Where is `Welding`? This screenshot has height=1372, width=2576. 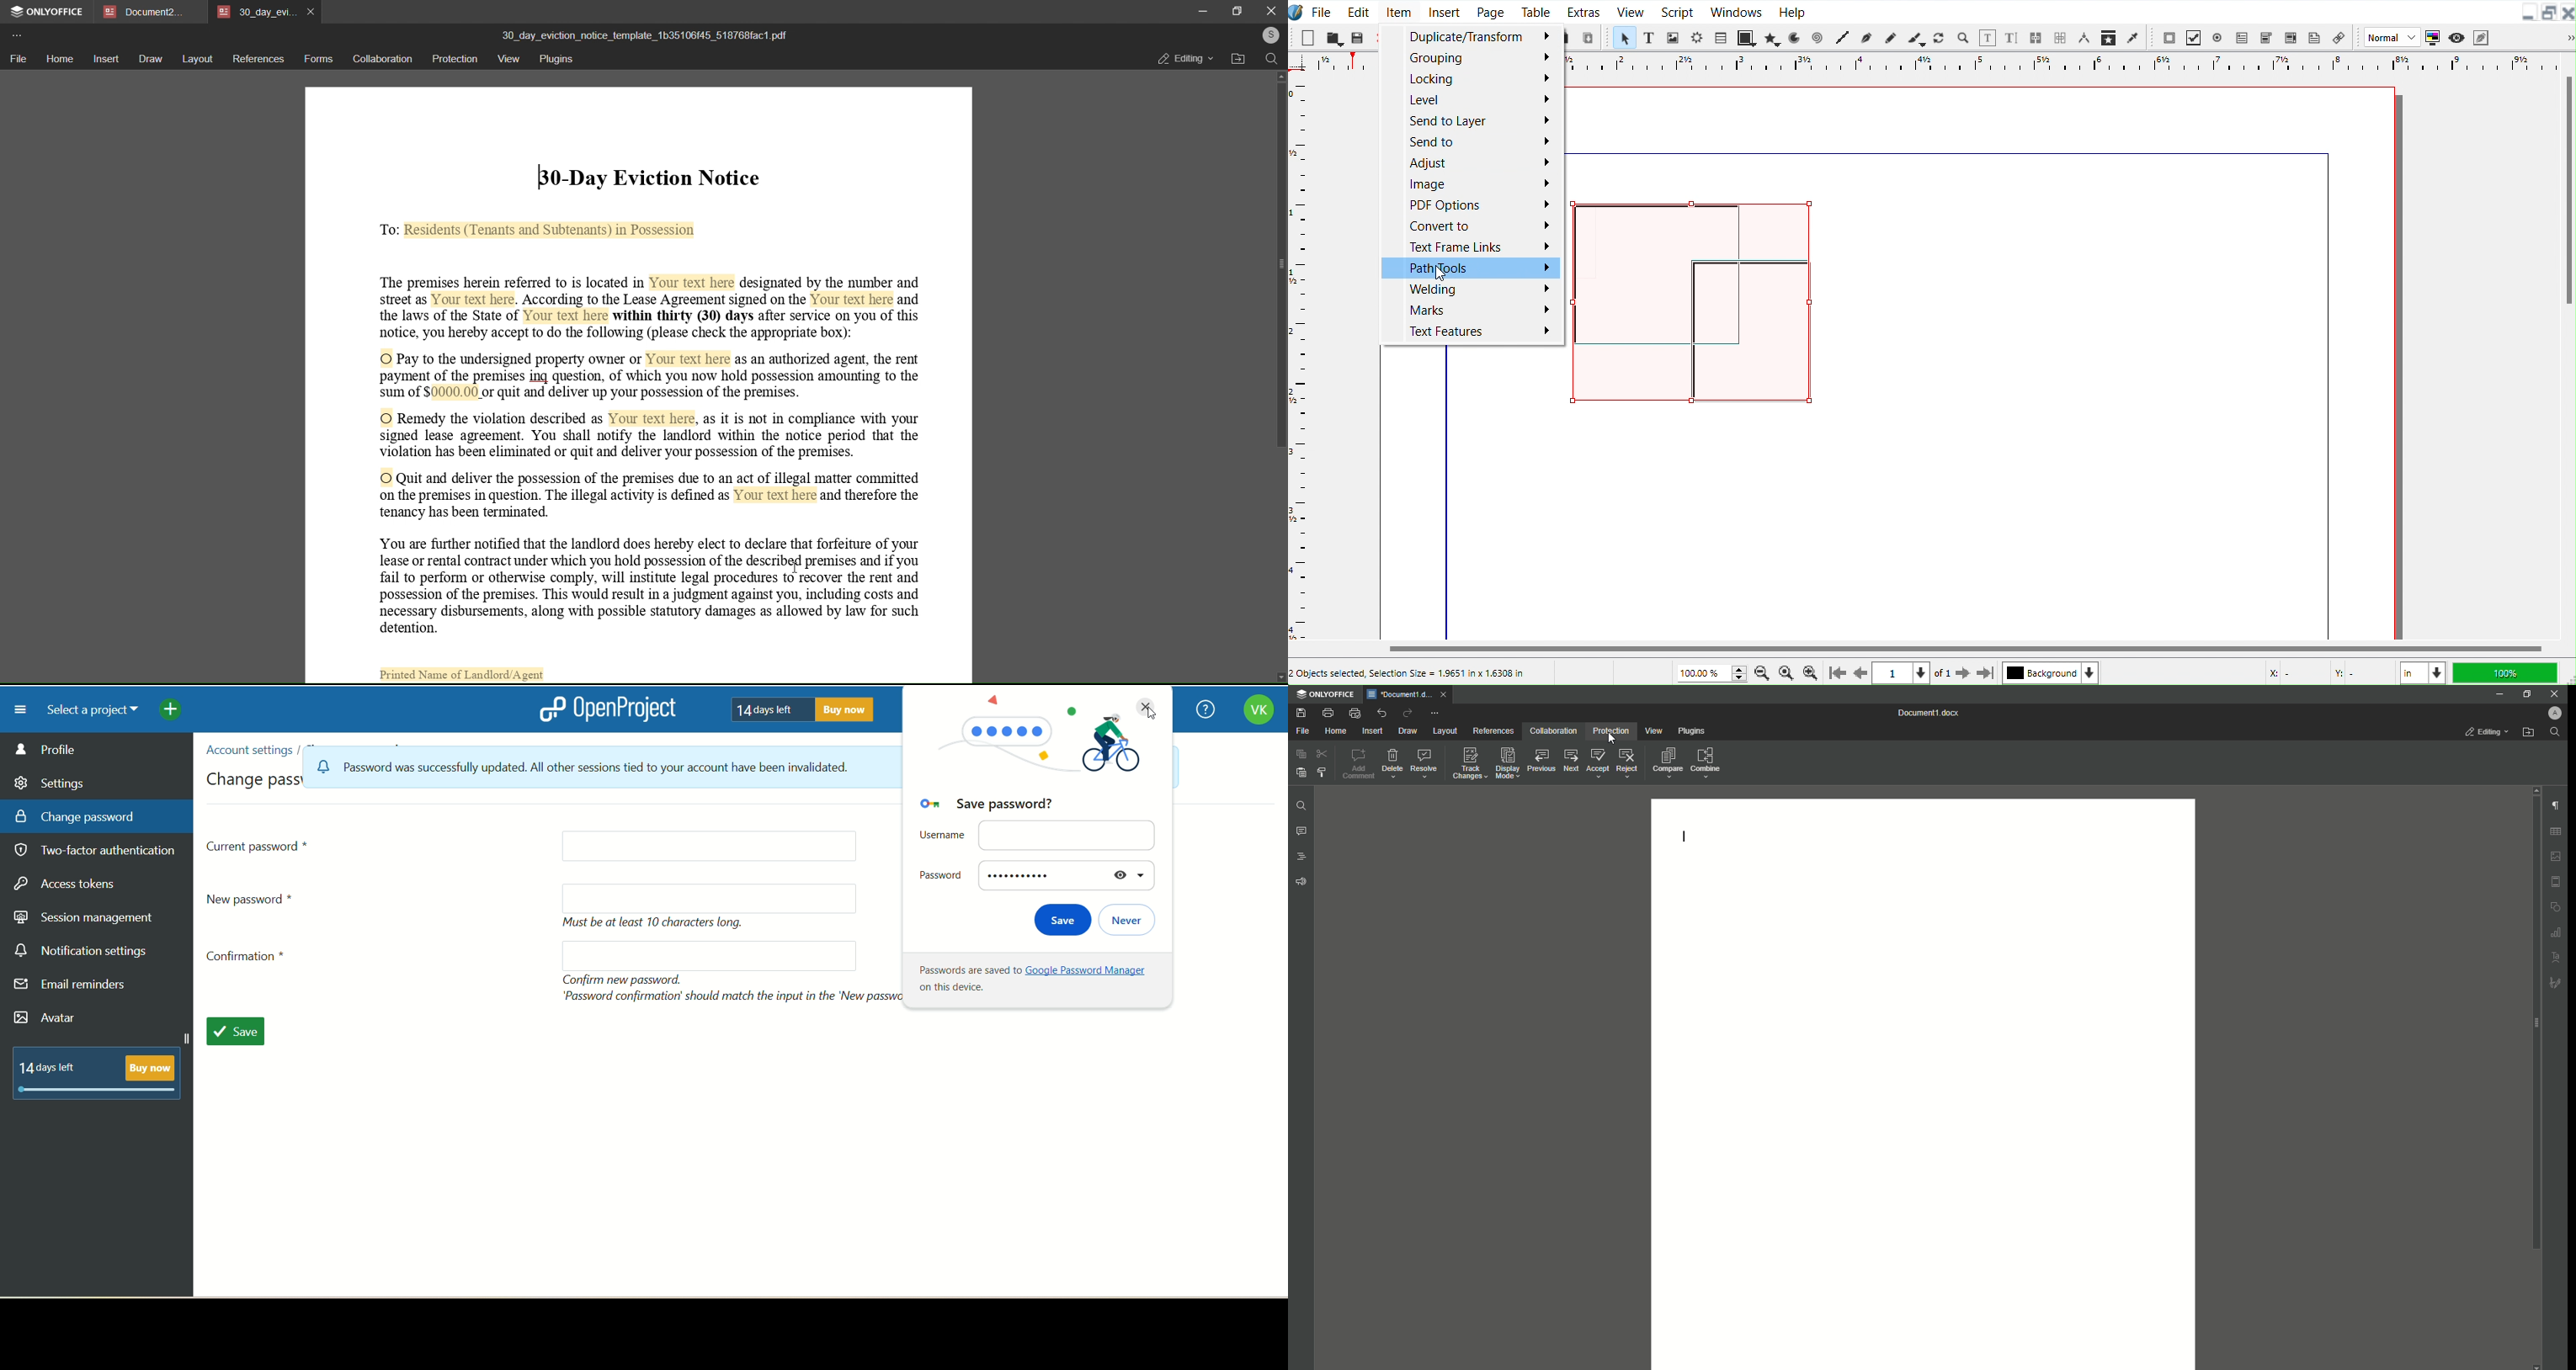 Welding is located at coordinates (1467, 289).